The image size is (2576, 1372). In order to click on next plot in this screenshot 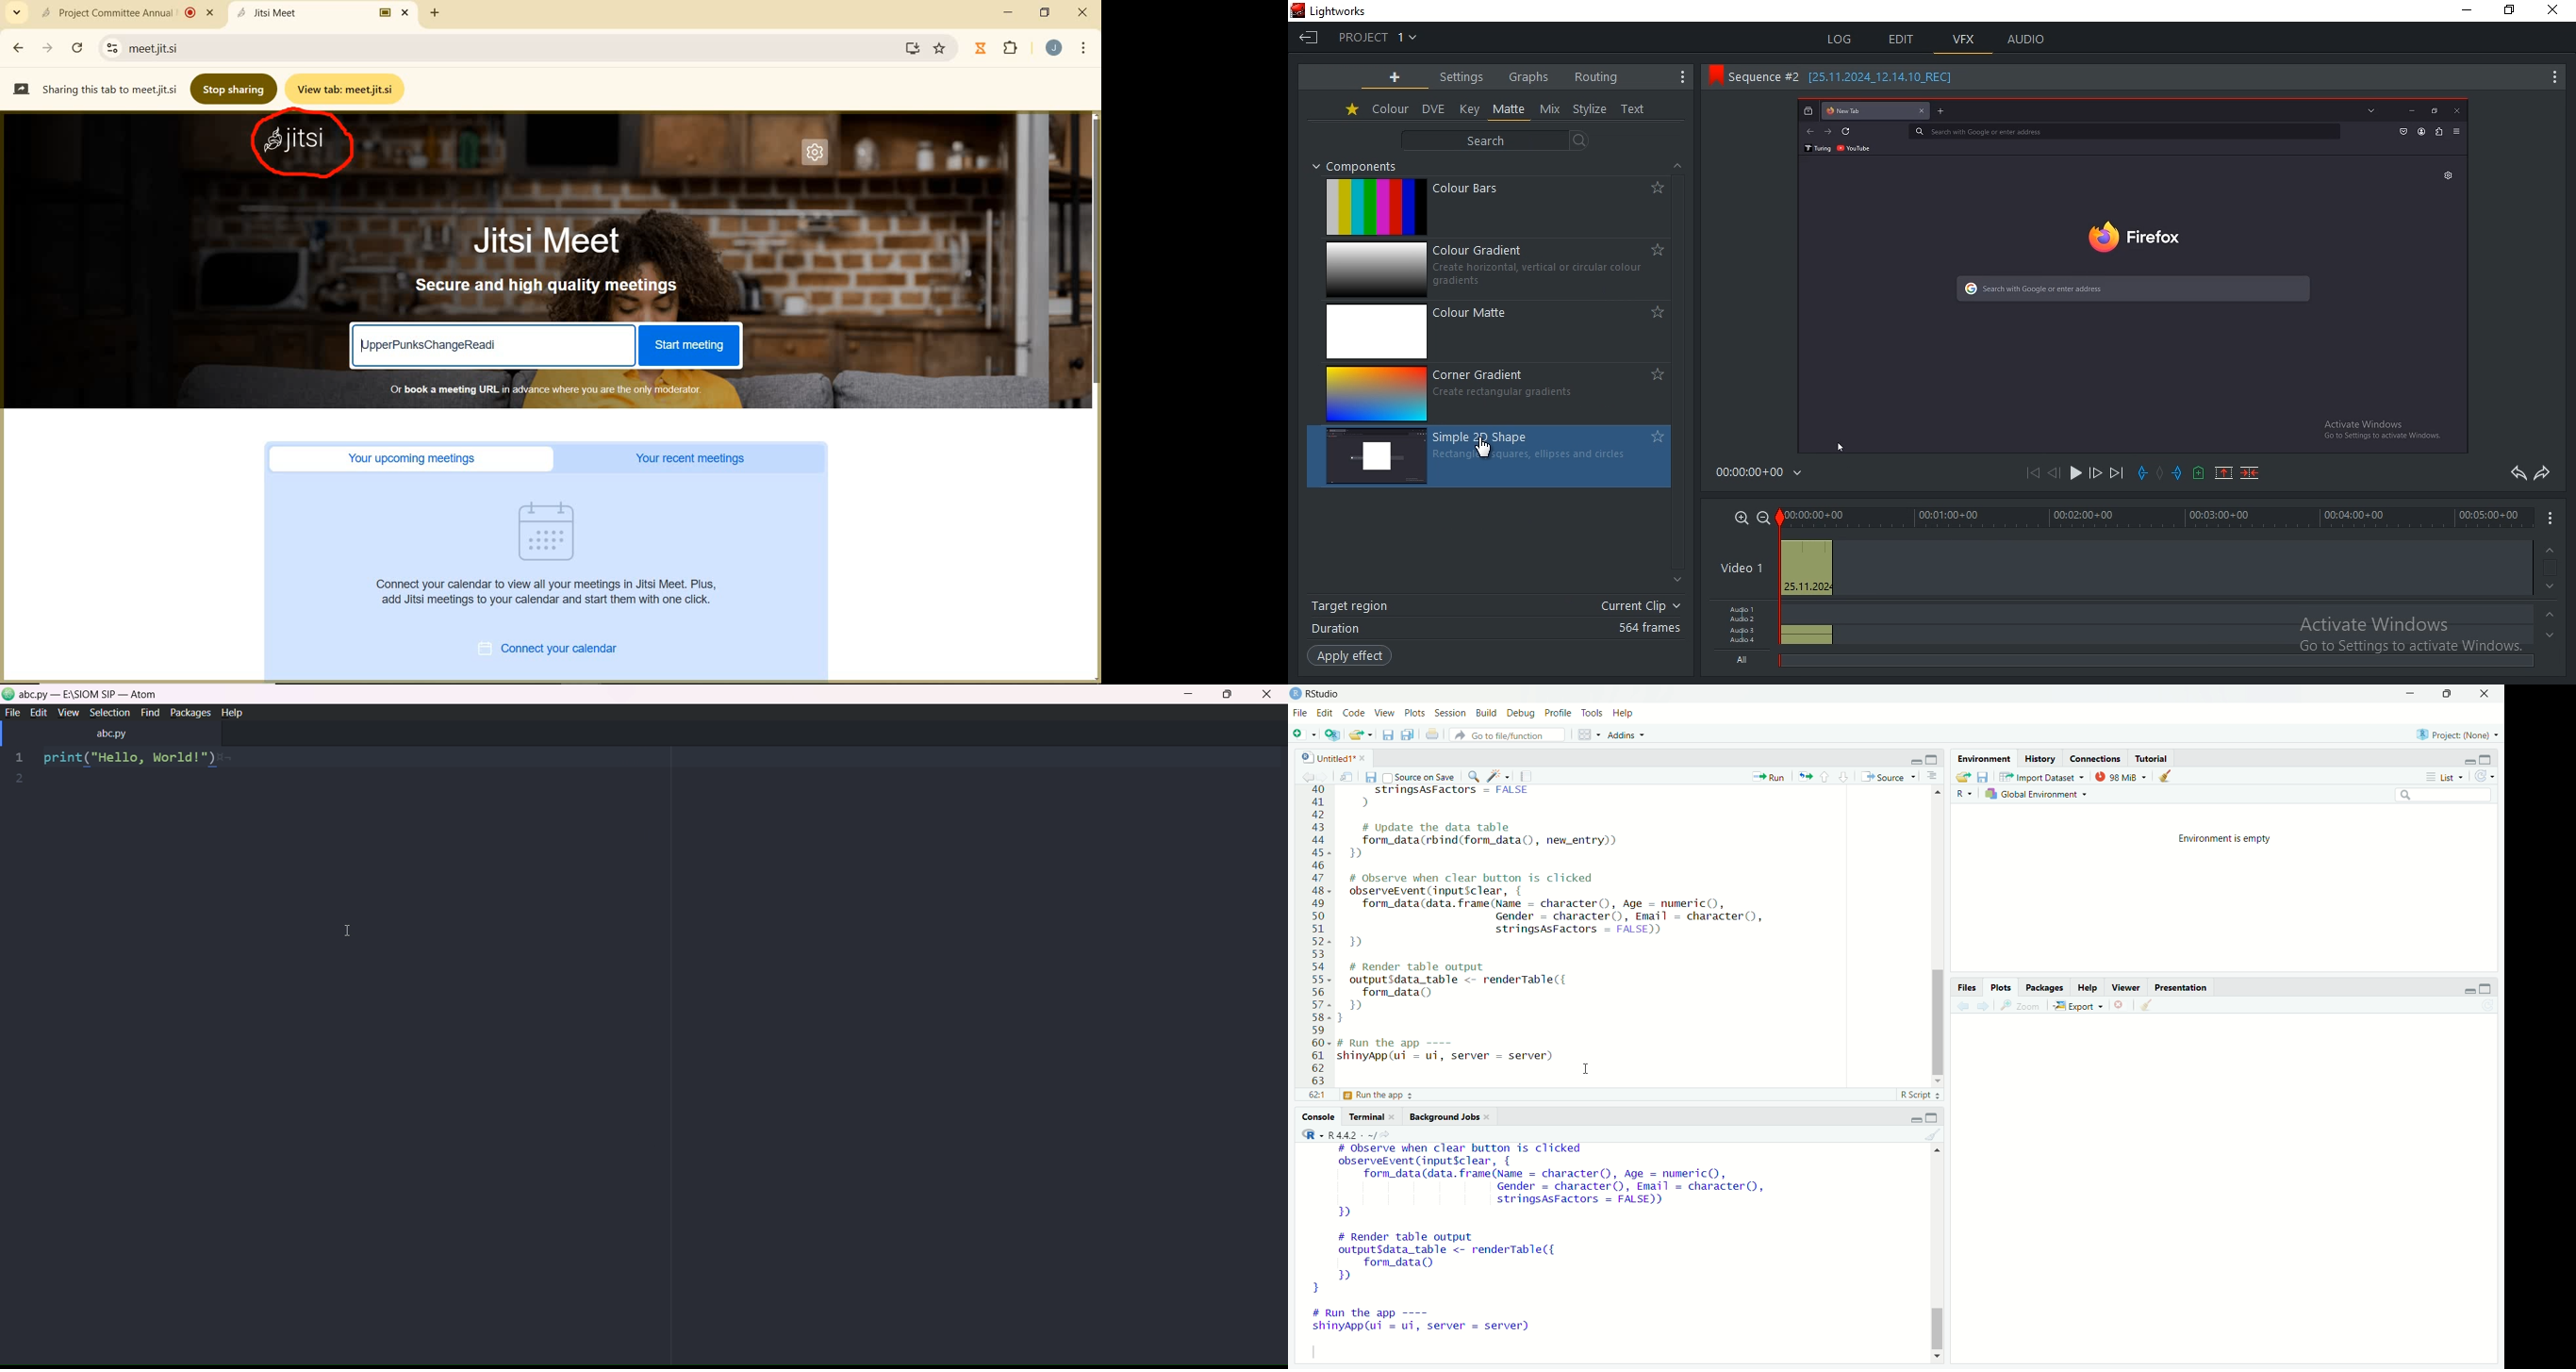, I will do `click(1984, 1006)`.